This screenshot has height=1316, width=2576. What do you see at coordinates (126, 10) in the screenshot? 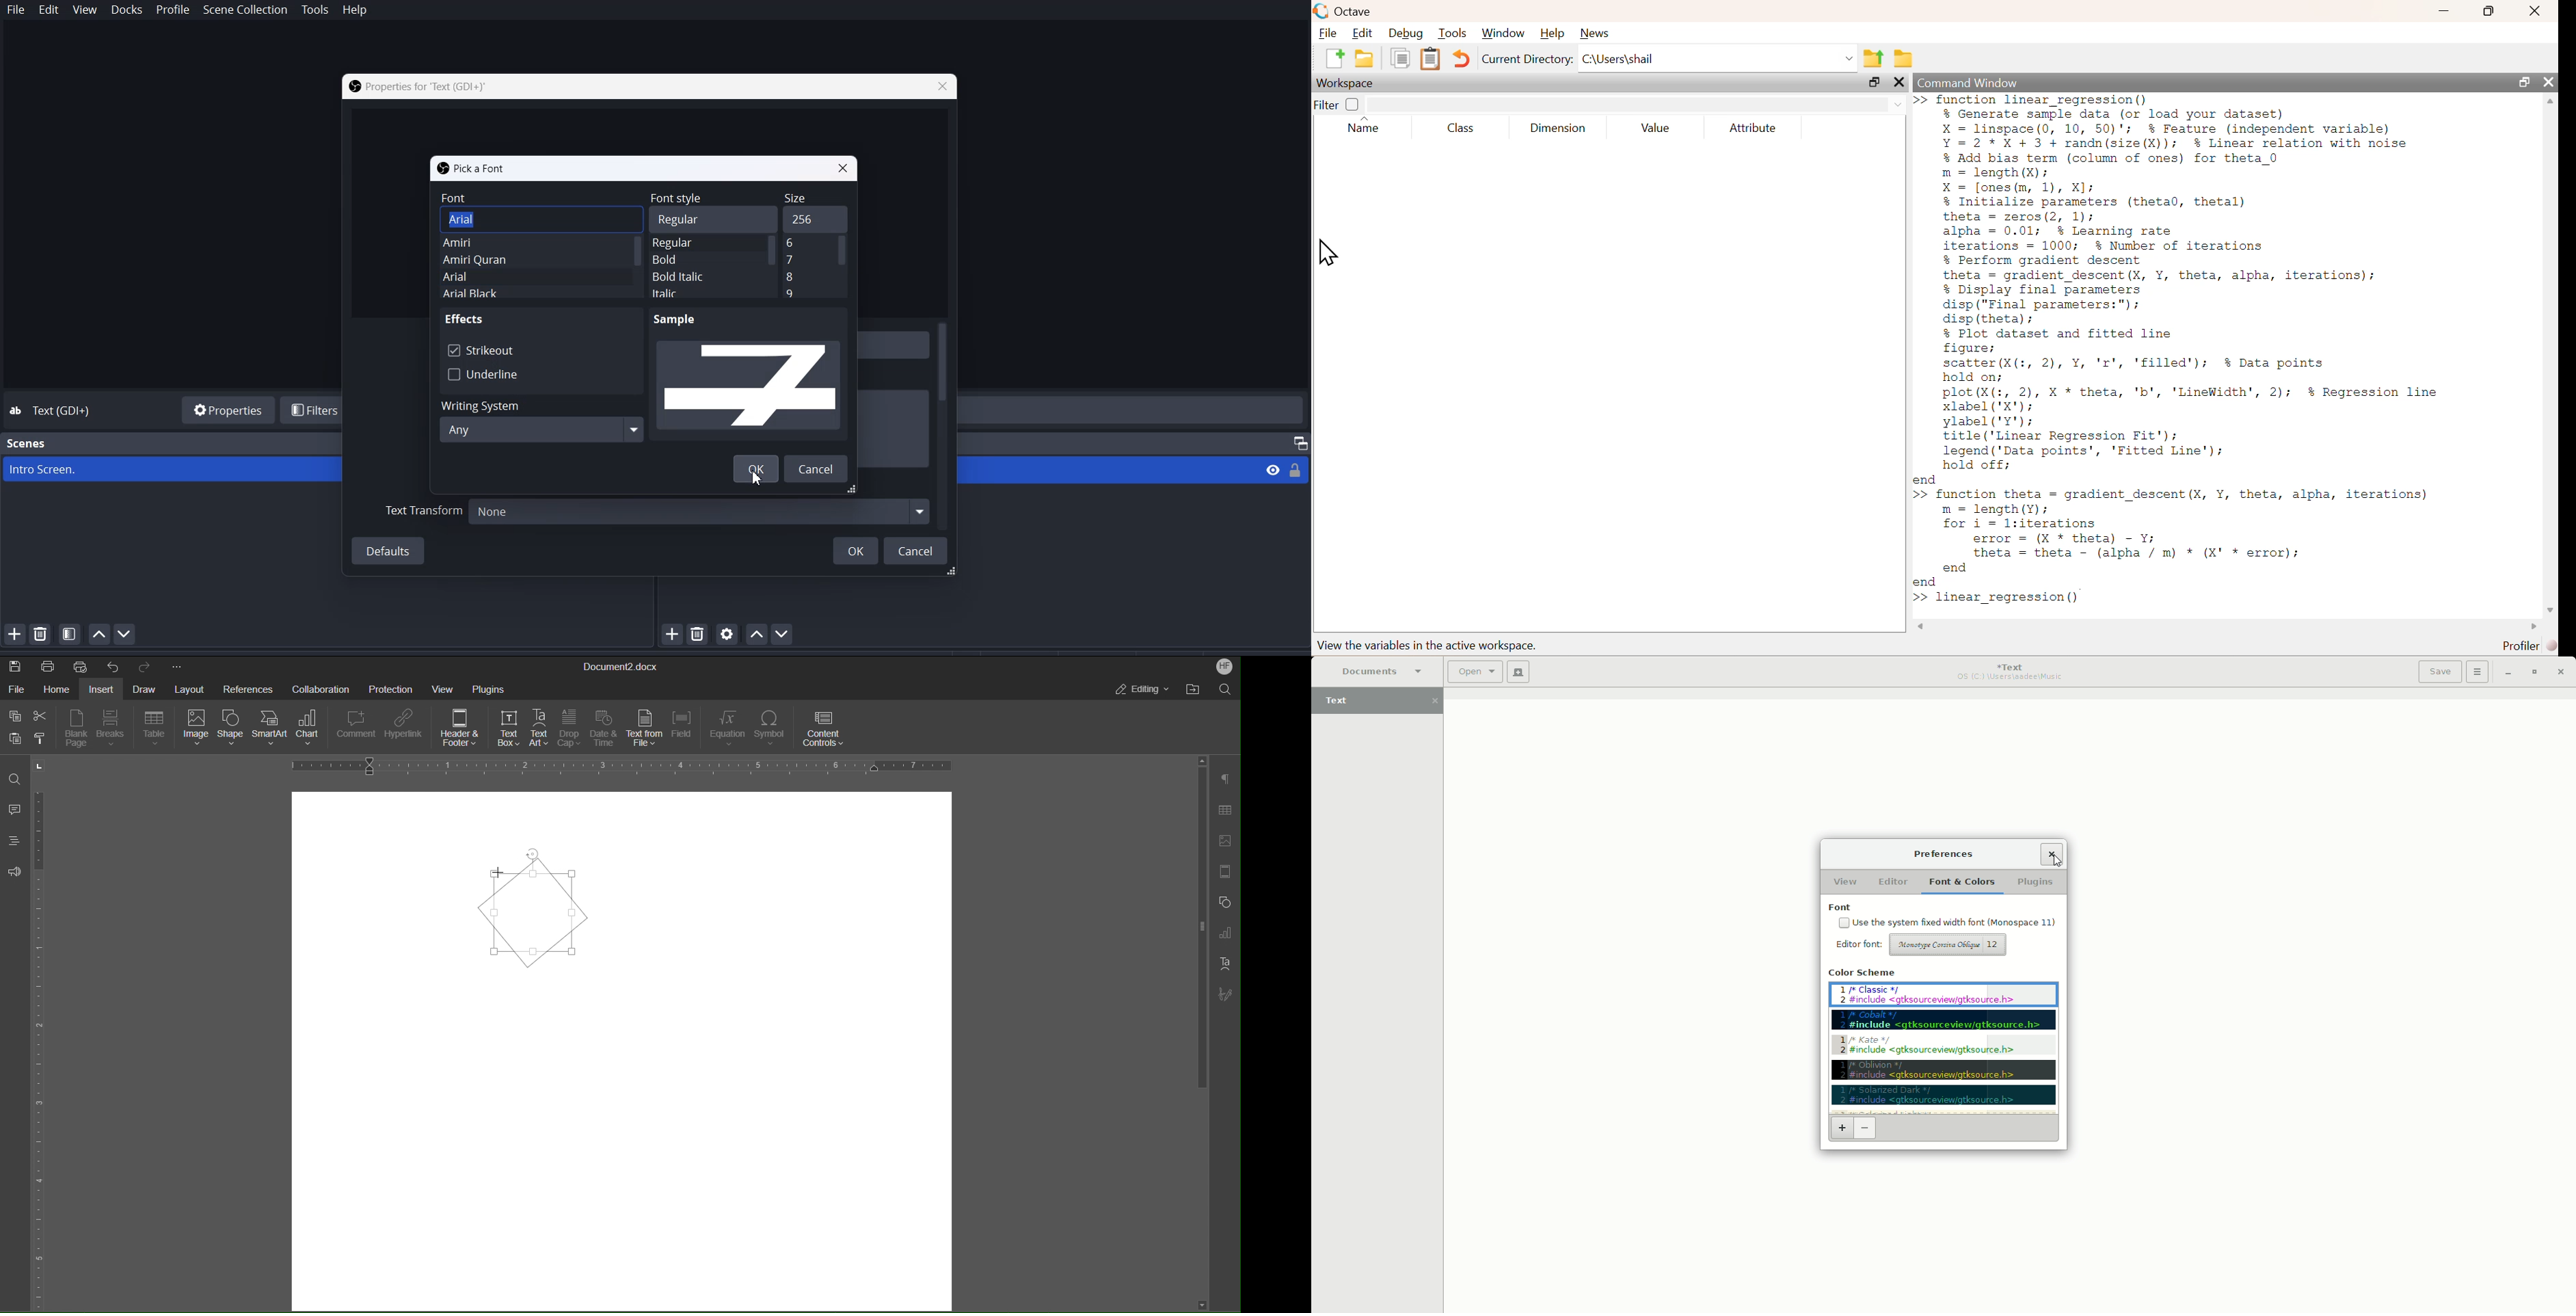
I see `Docks` at bounding box center [126, 10].